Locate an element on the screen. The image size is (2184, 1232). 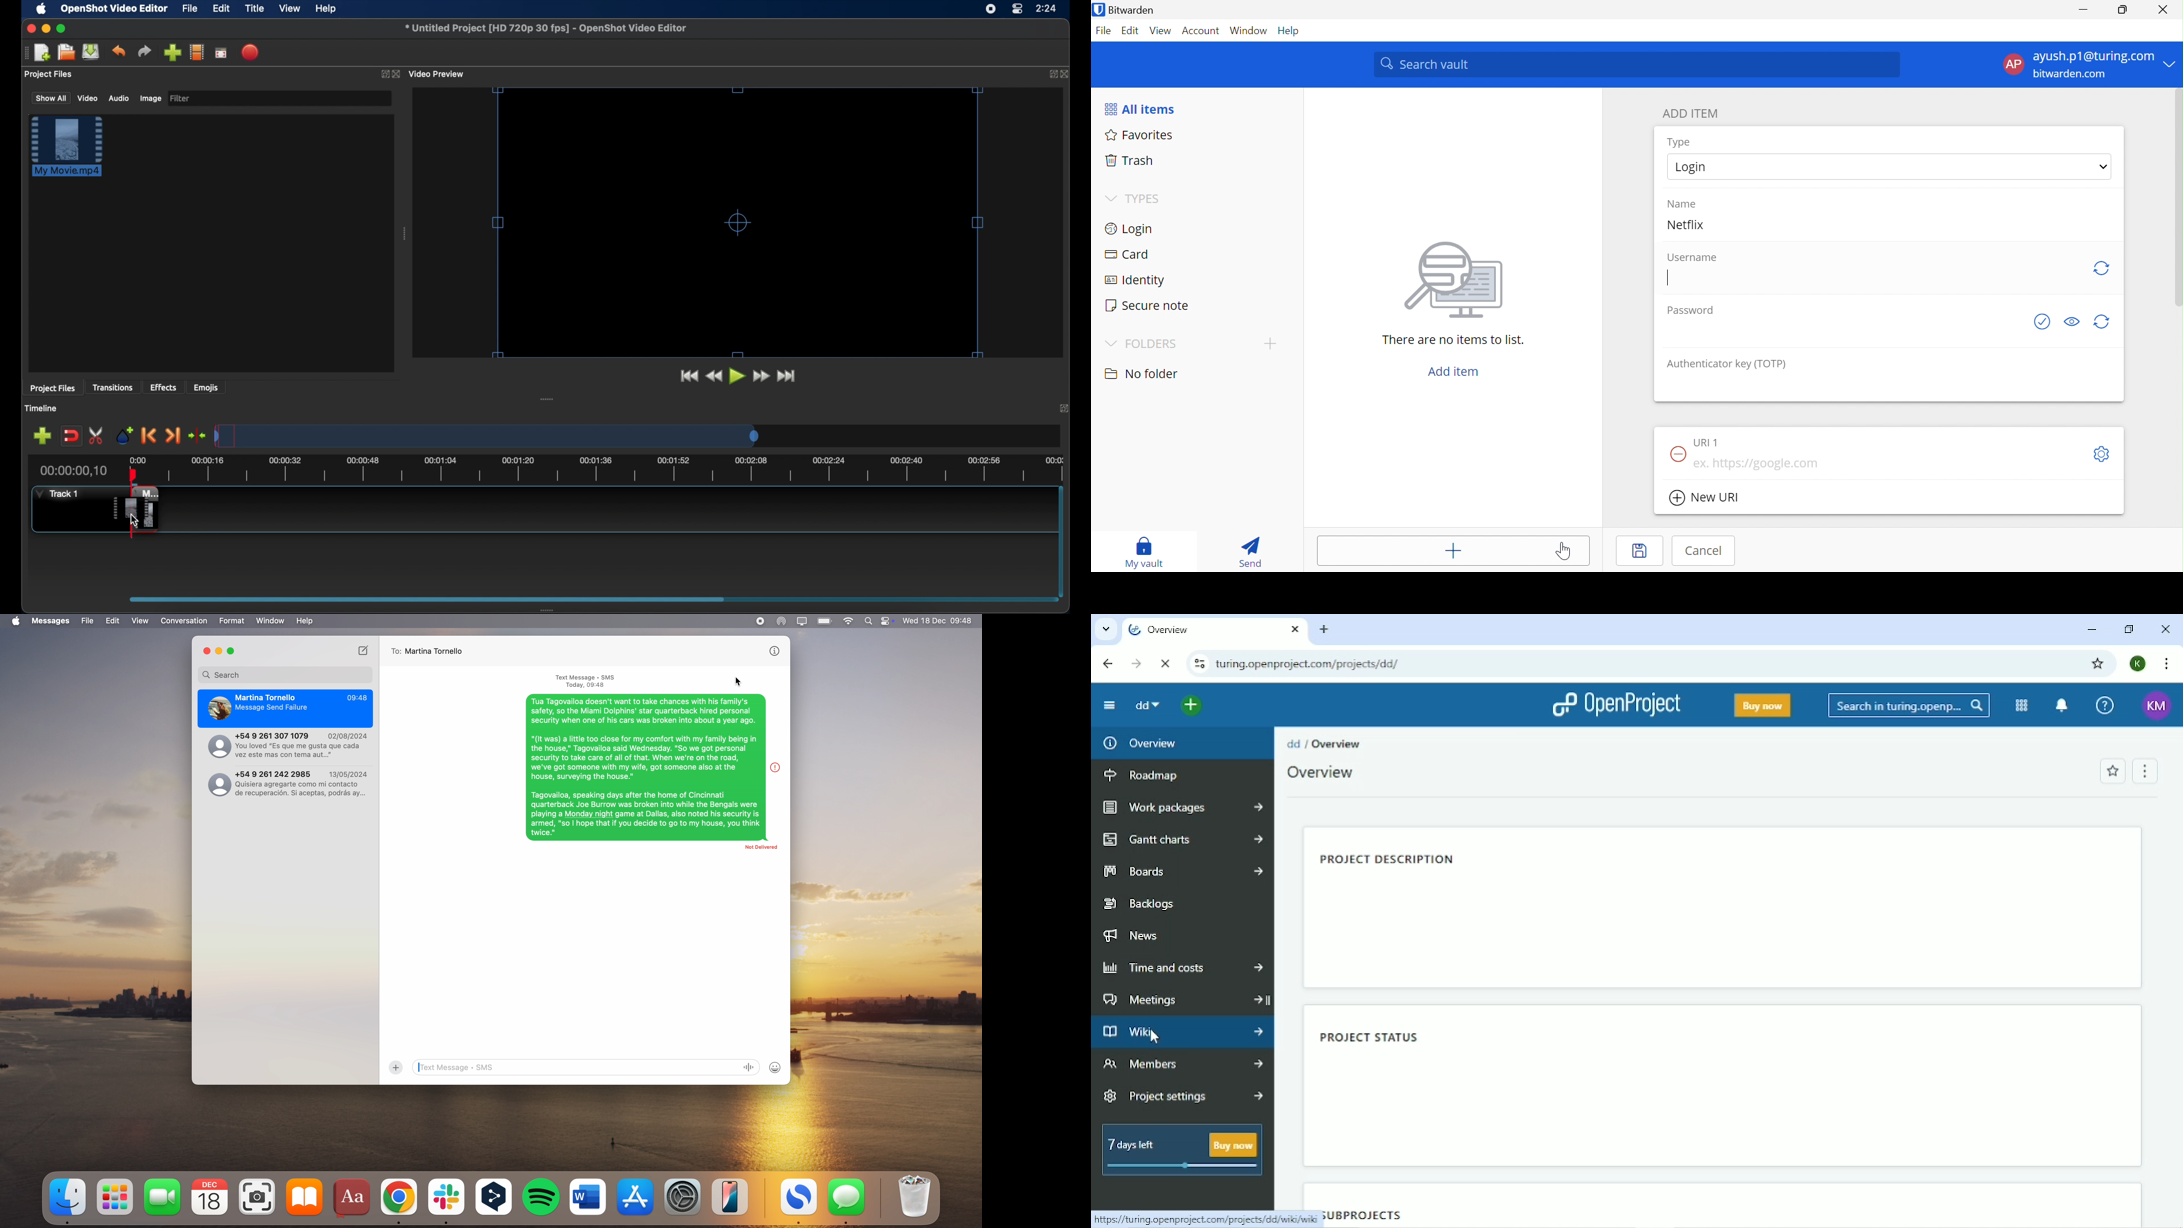
add track is located at coordinates (42, 435).